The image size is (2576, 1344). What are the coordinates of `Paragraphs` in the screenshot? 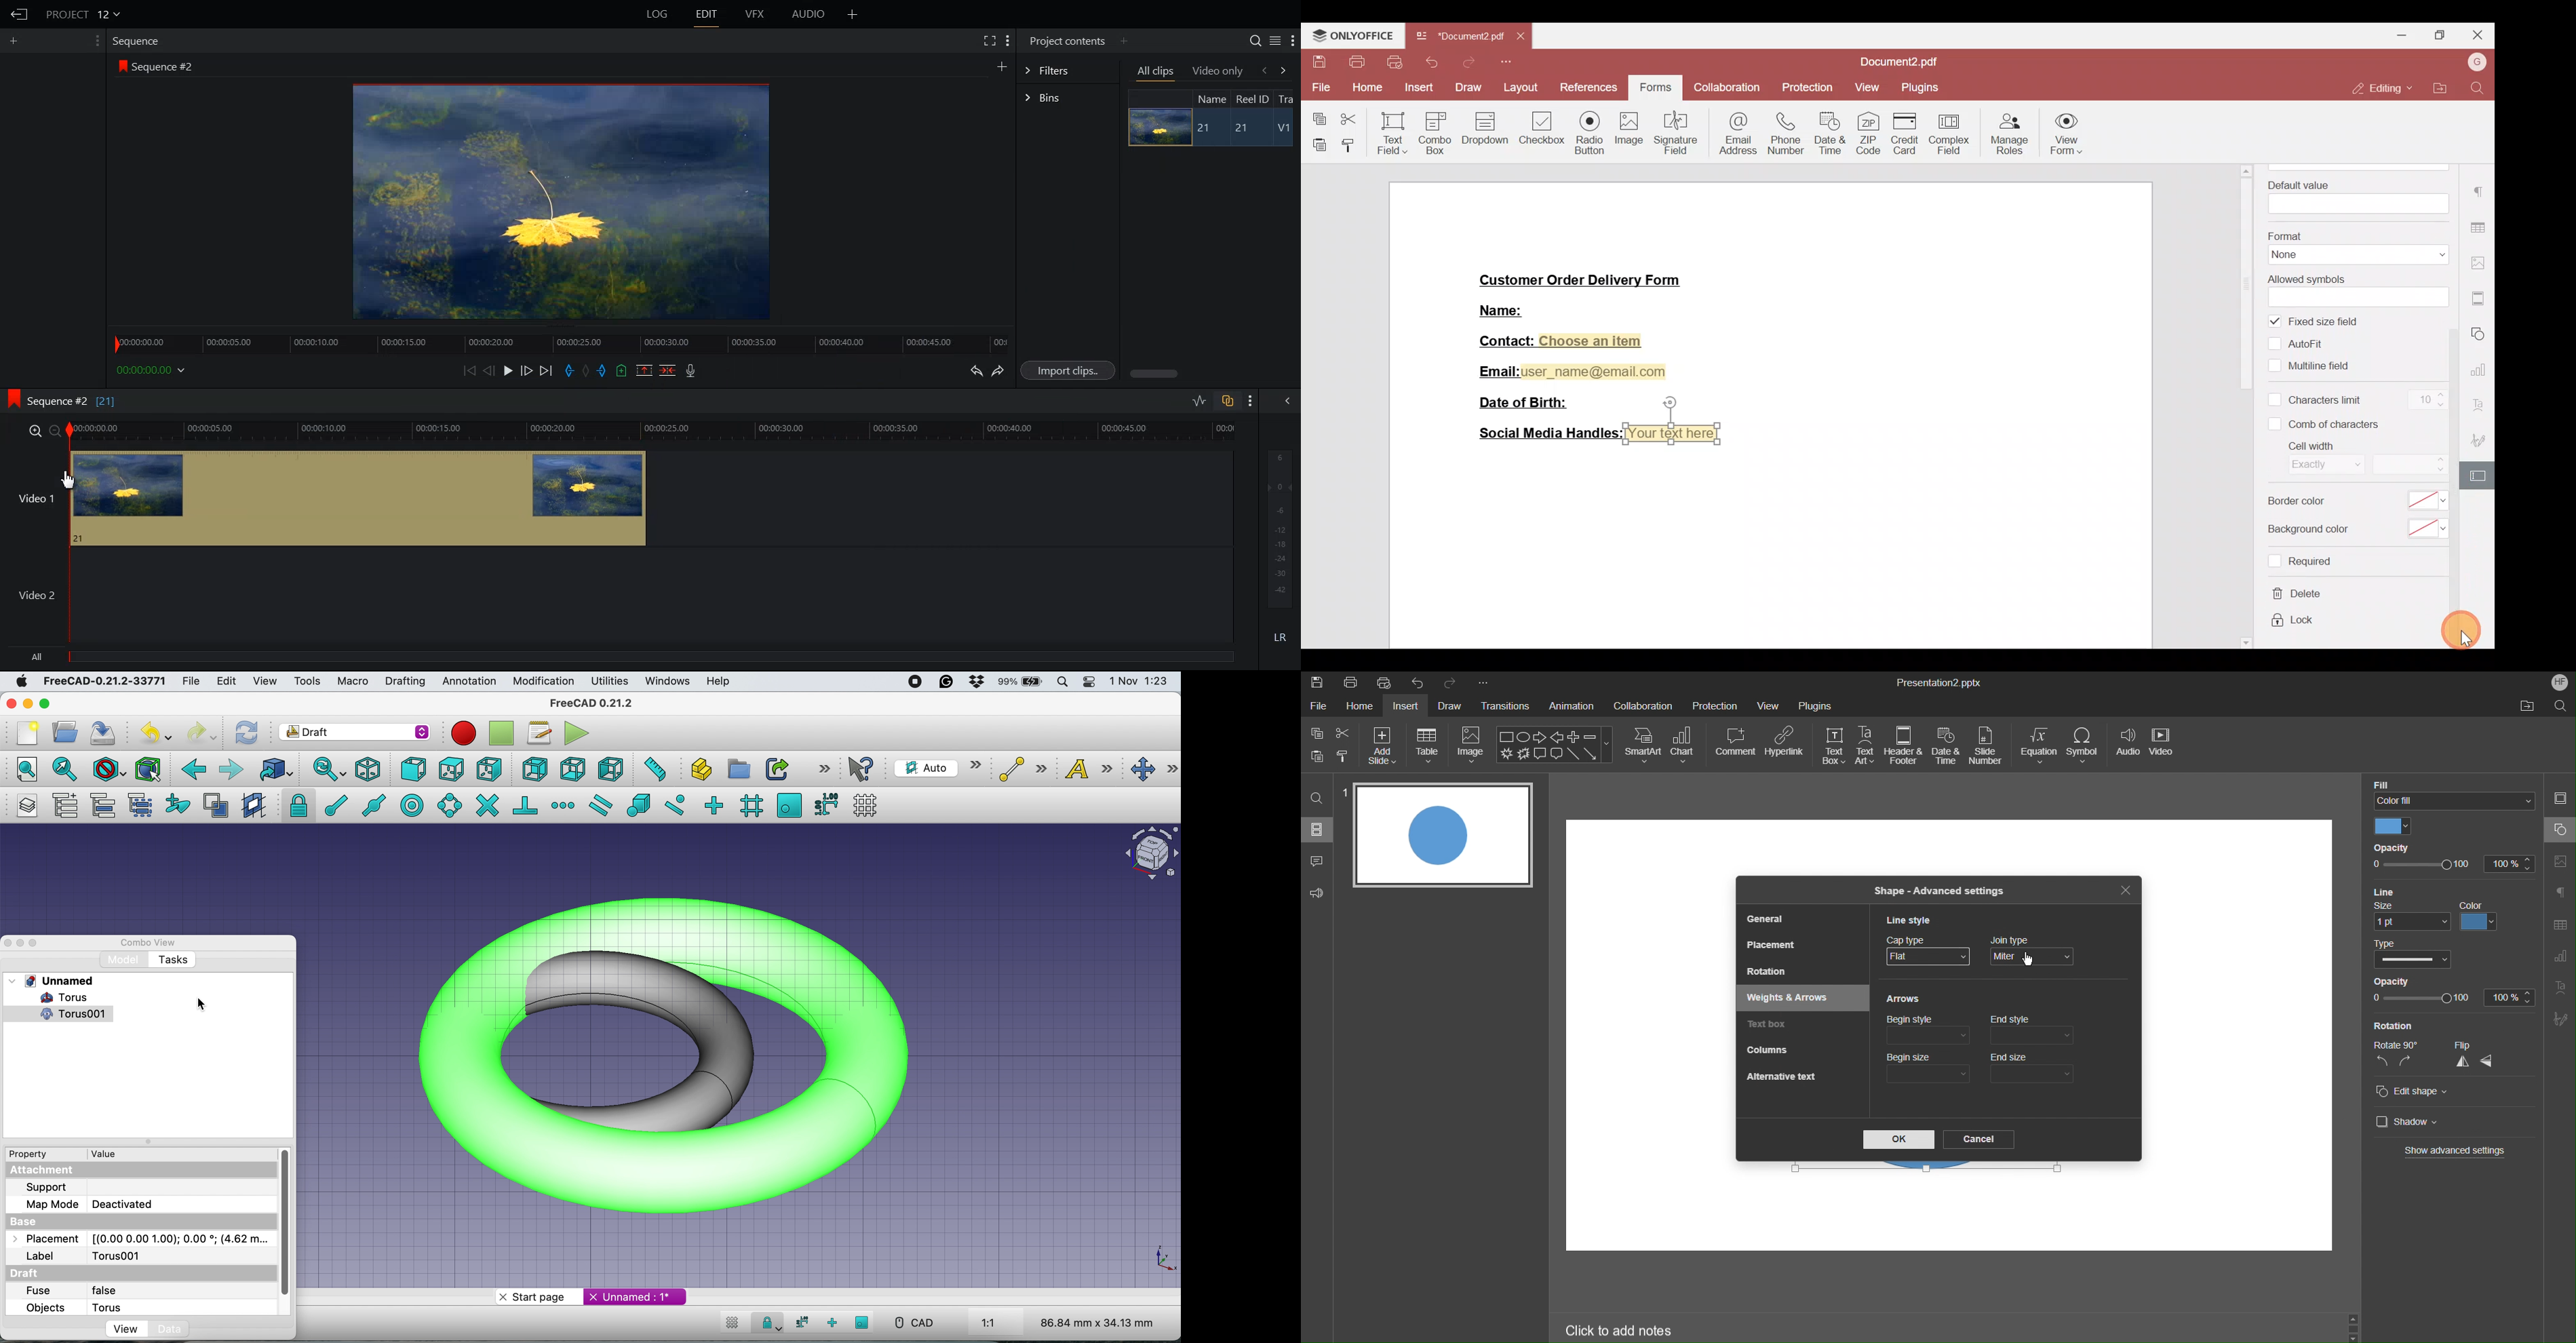 It's located at (2561, 892).